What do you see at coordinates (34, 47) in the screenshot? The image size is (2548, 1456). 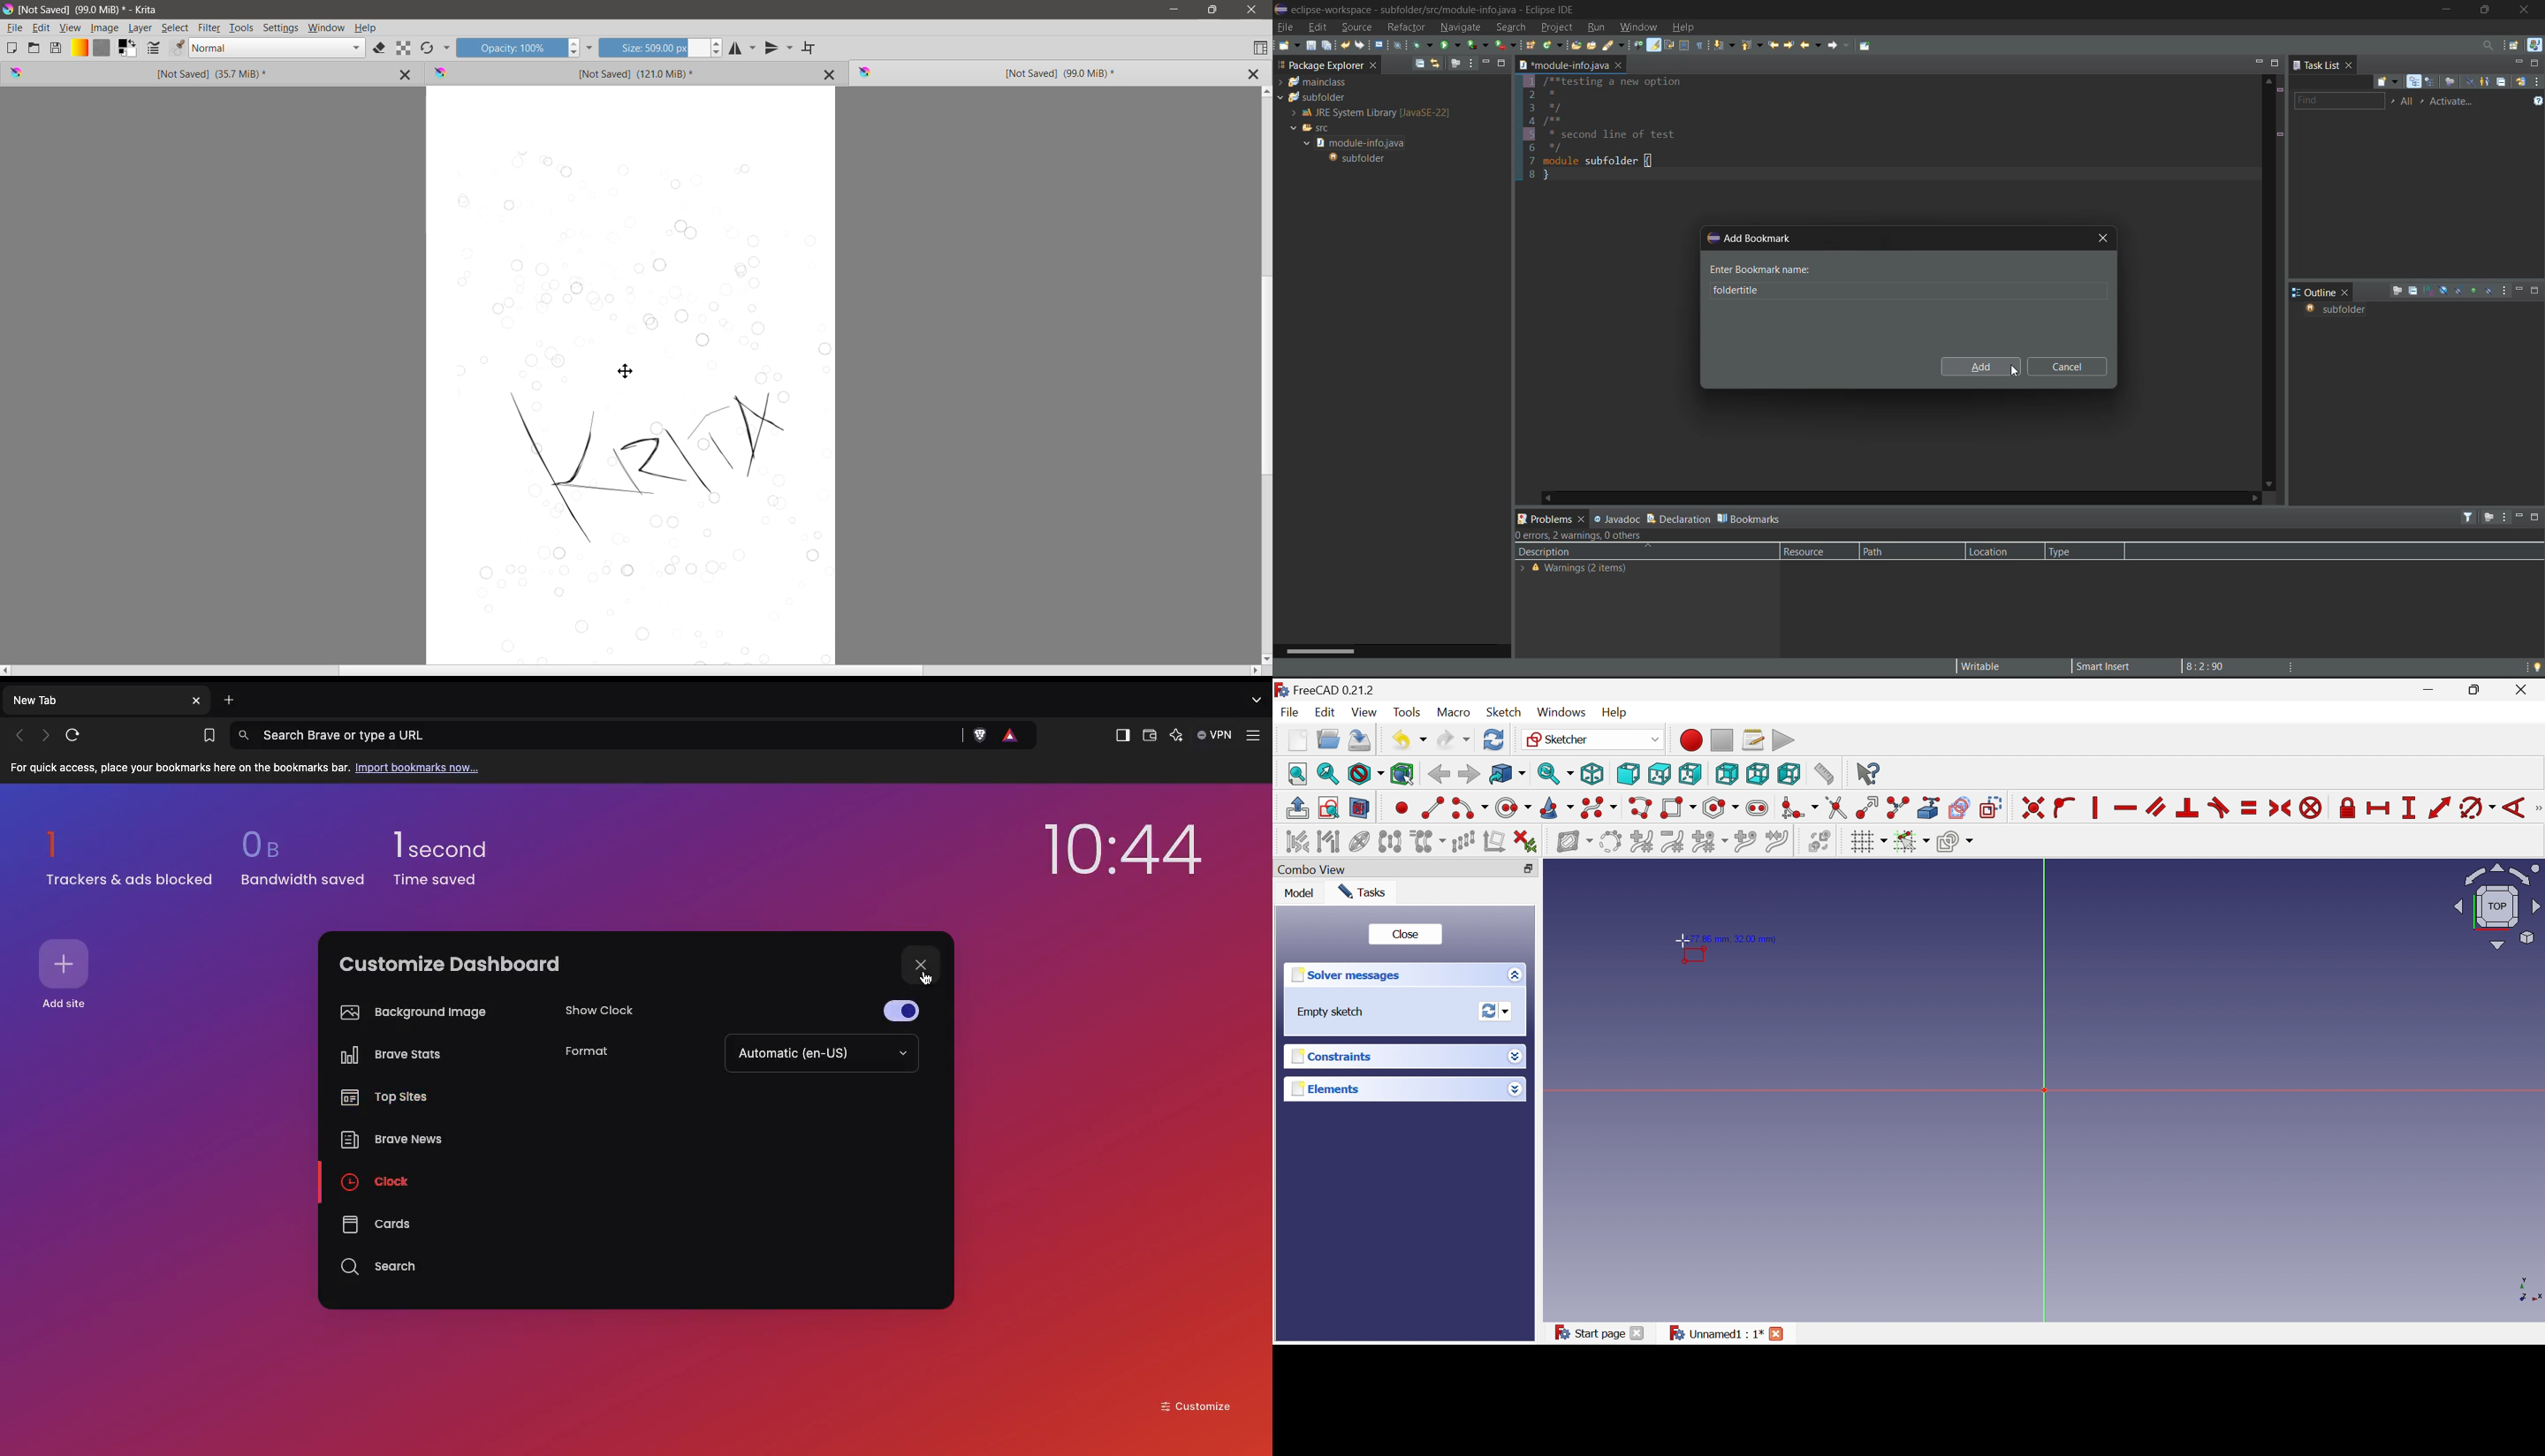 I see `Open an Existing Document` at bounding box center [34, 47].